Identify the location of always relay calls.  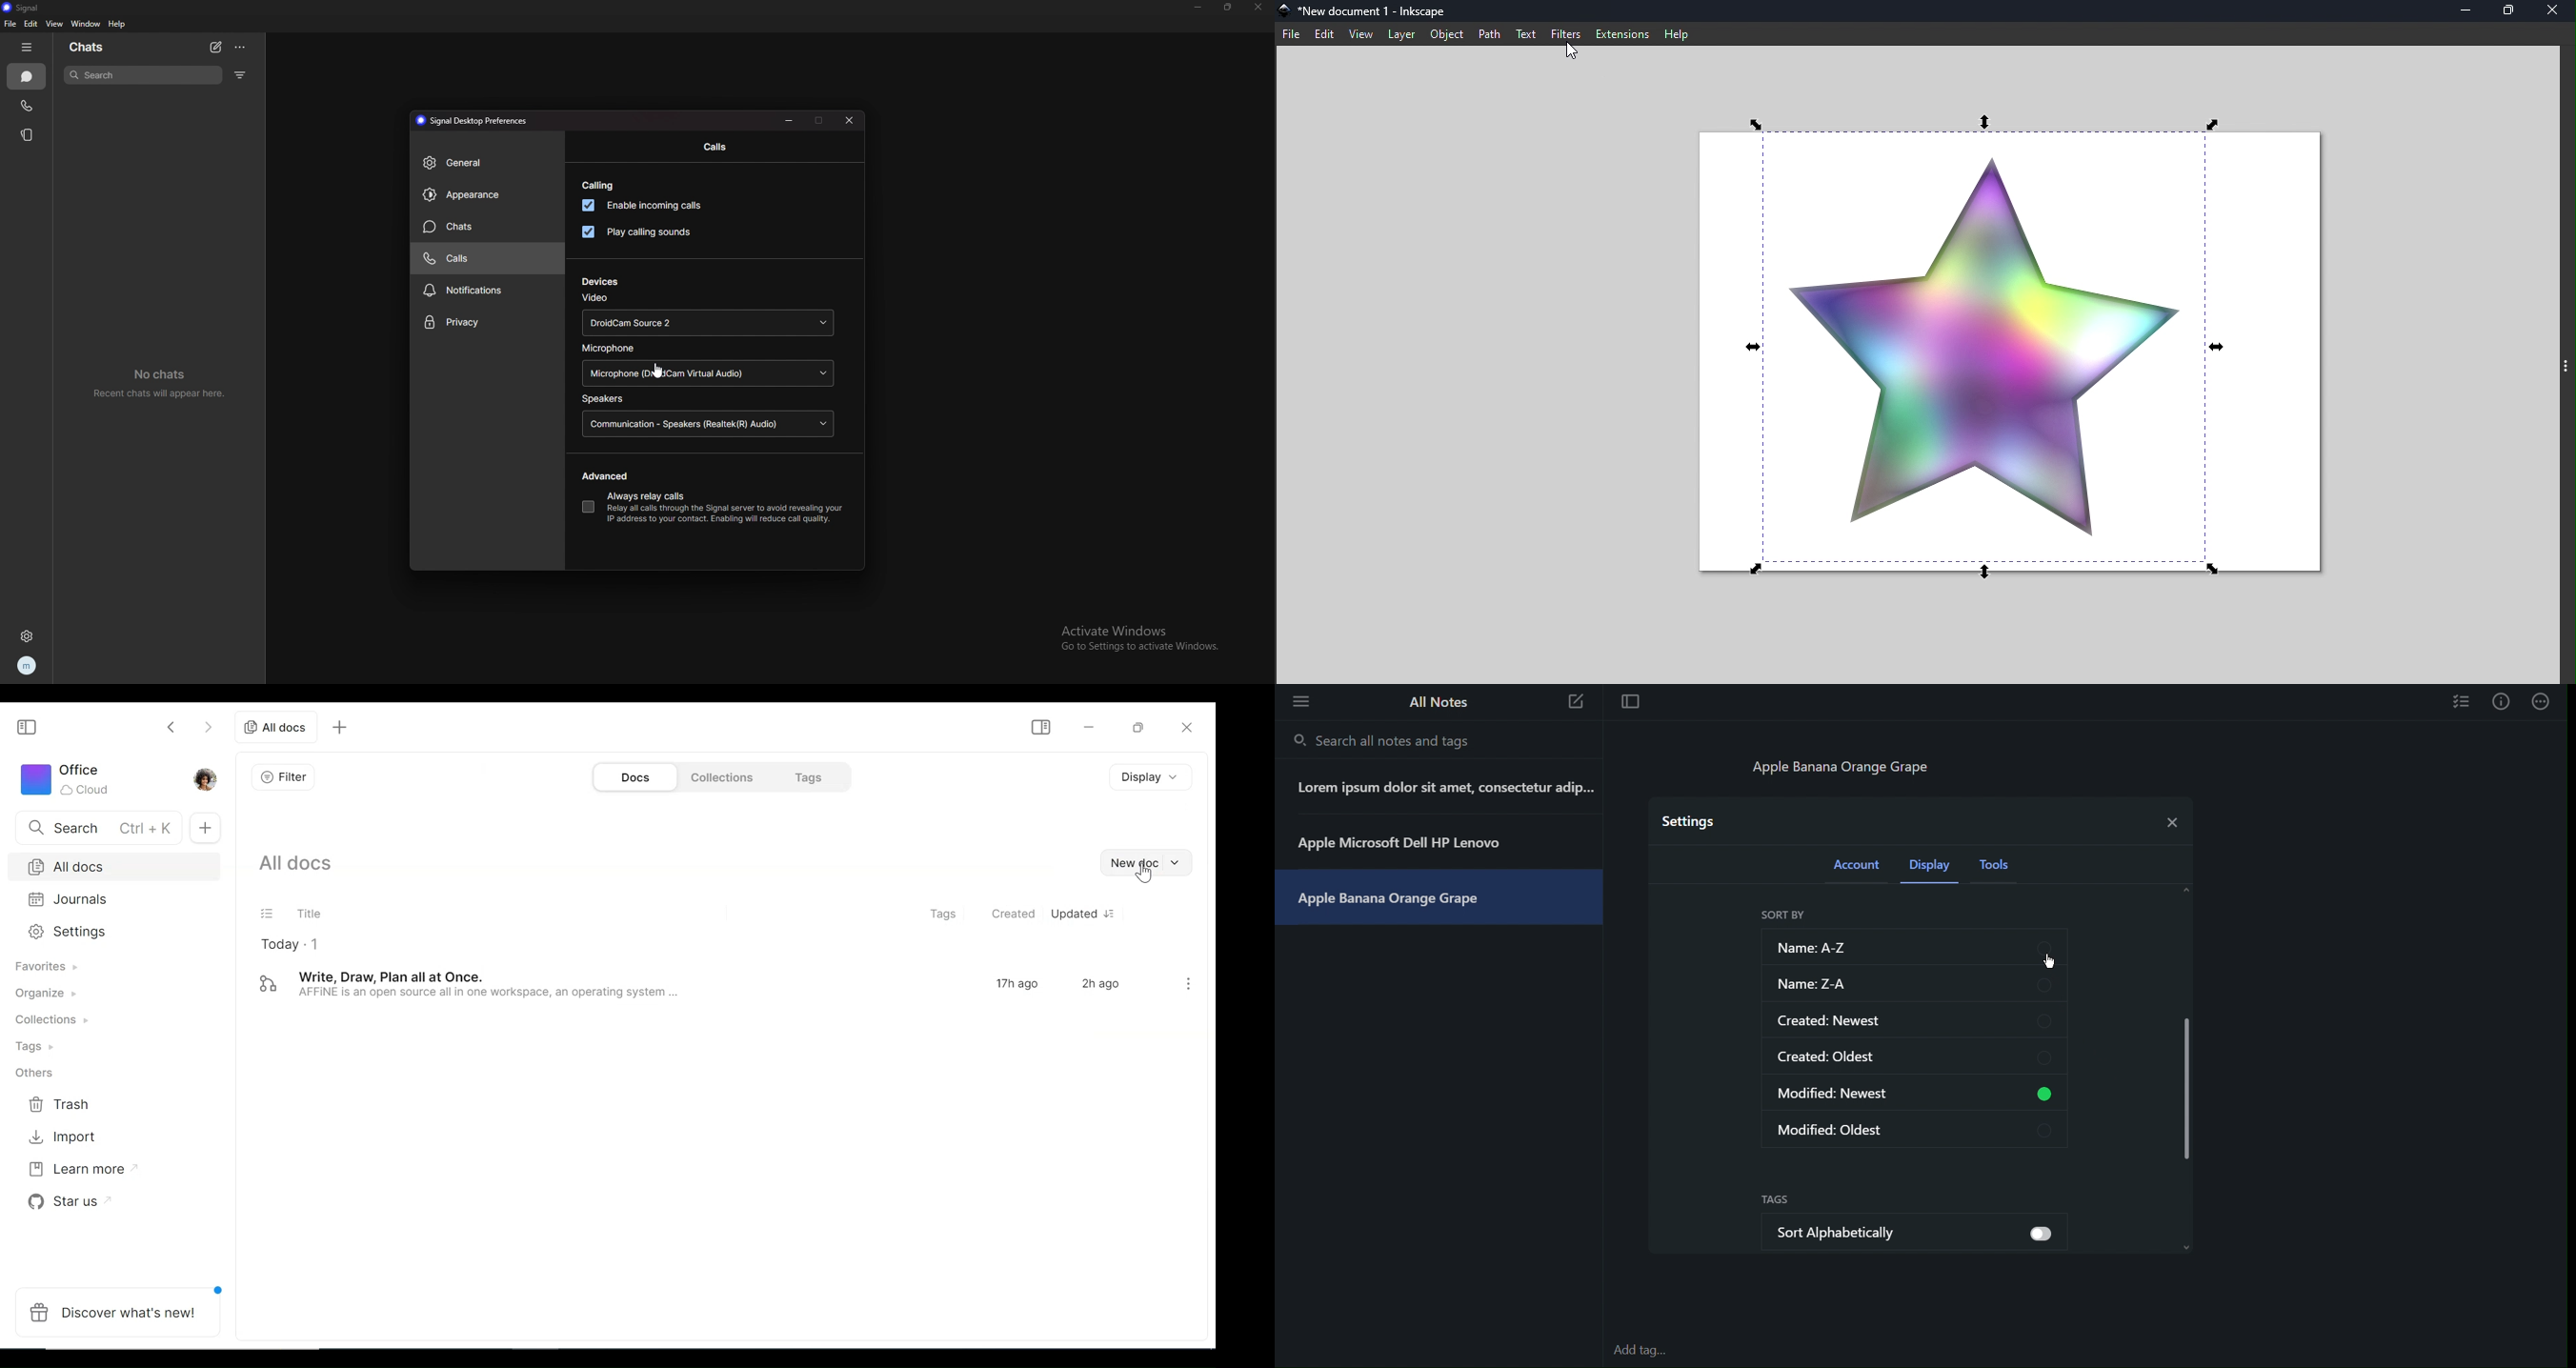
(647, 497).